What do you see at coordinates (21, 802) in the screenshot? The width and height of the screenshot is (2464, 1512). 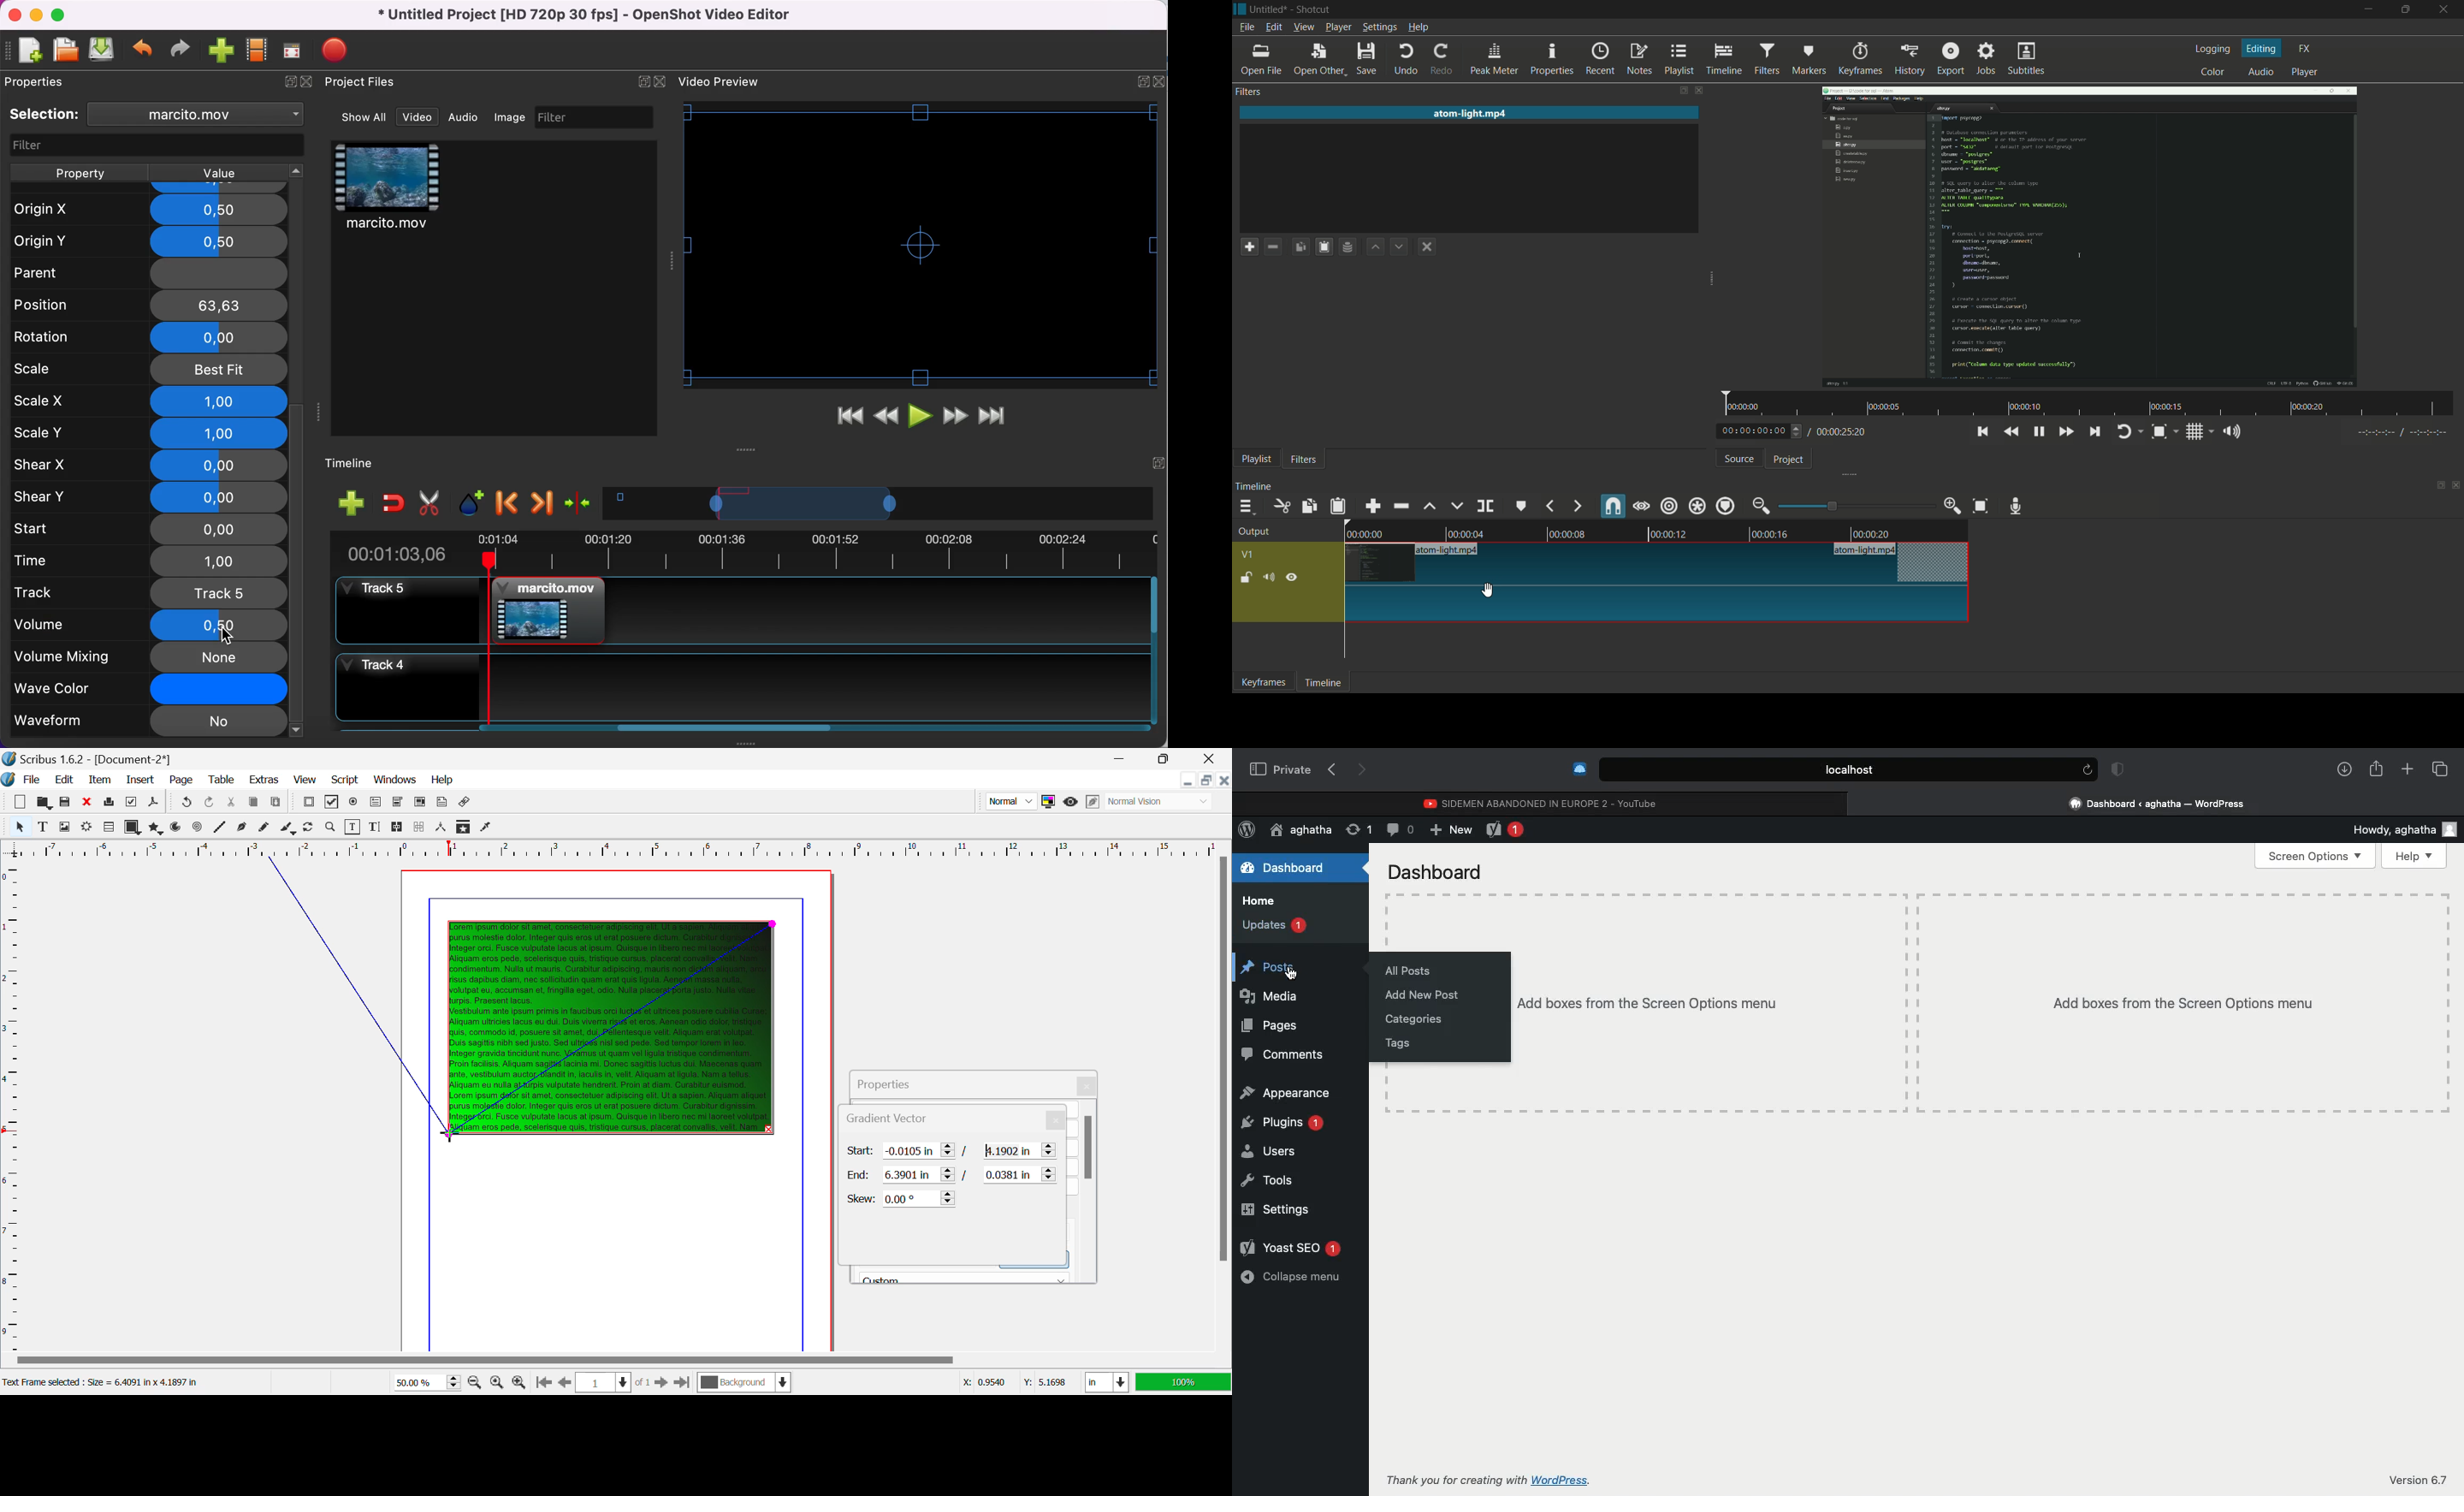 I see `New` at bounding box center [21, 802].